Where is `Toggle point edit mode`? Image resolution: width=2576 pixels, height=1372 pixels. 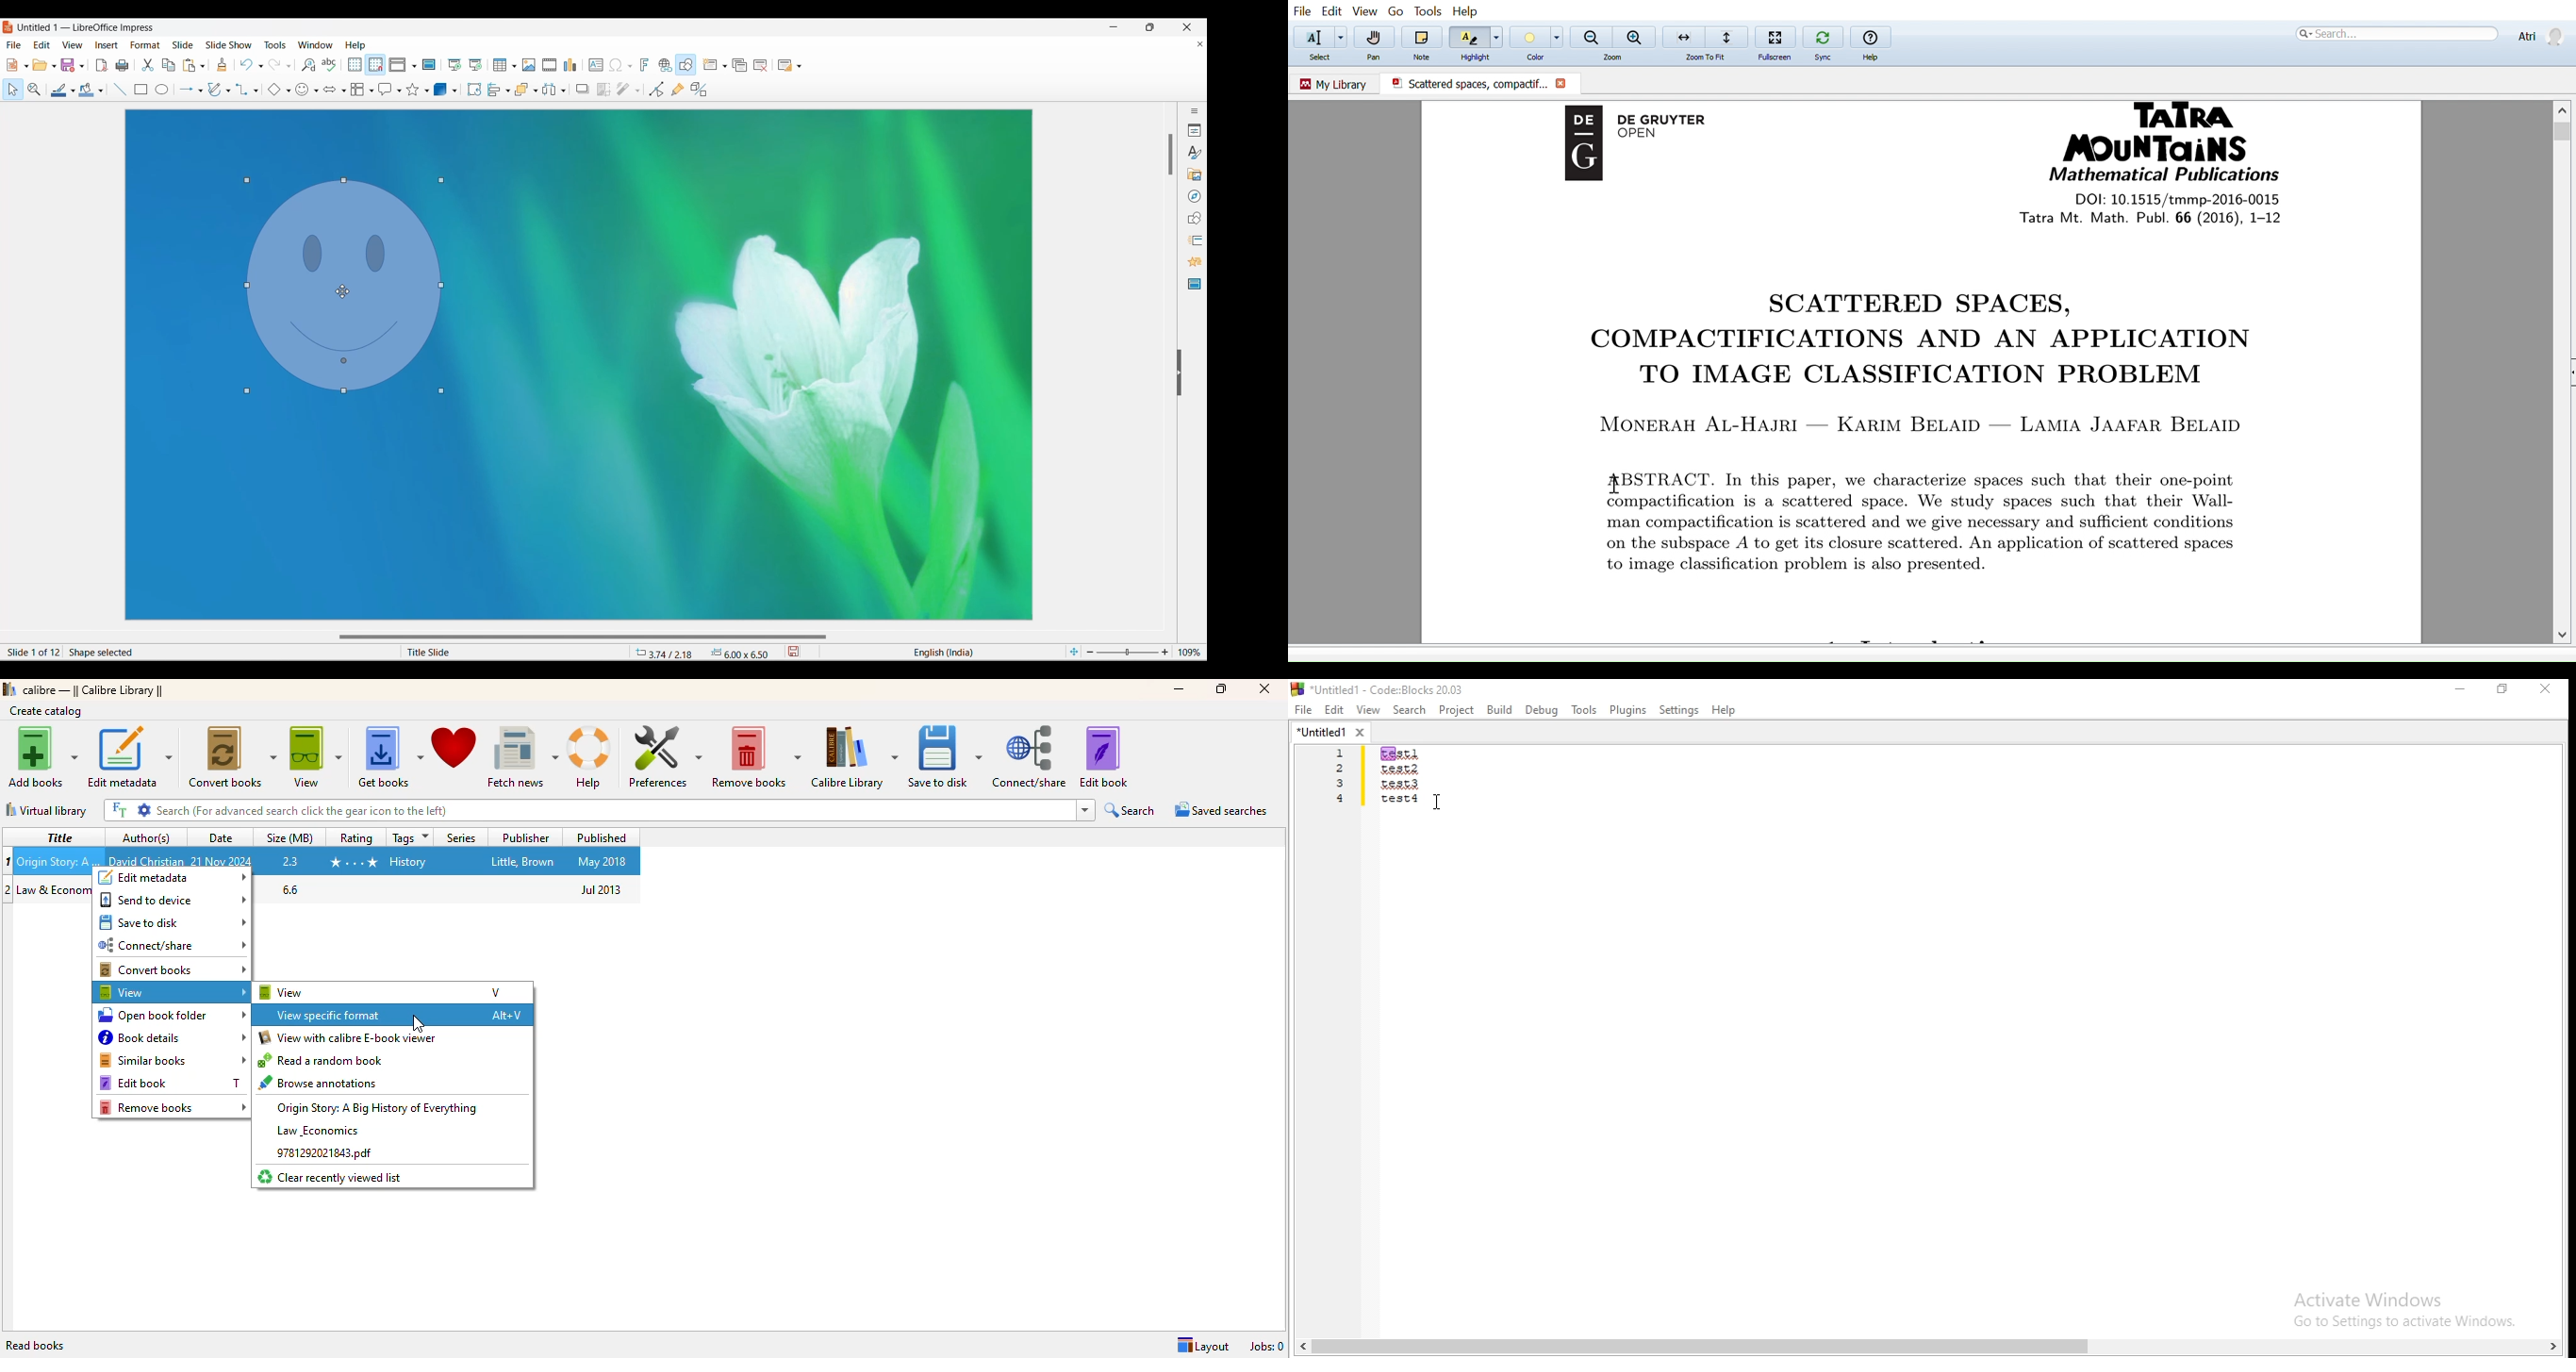 Toggle point edit mode is located at coordinates (656, 89).